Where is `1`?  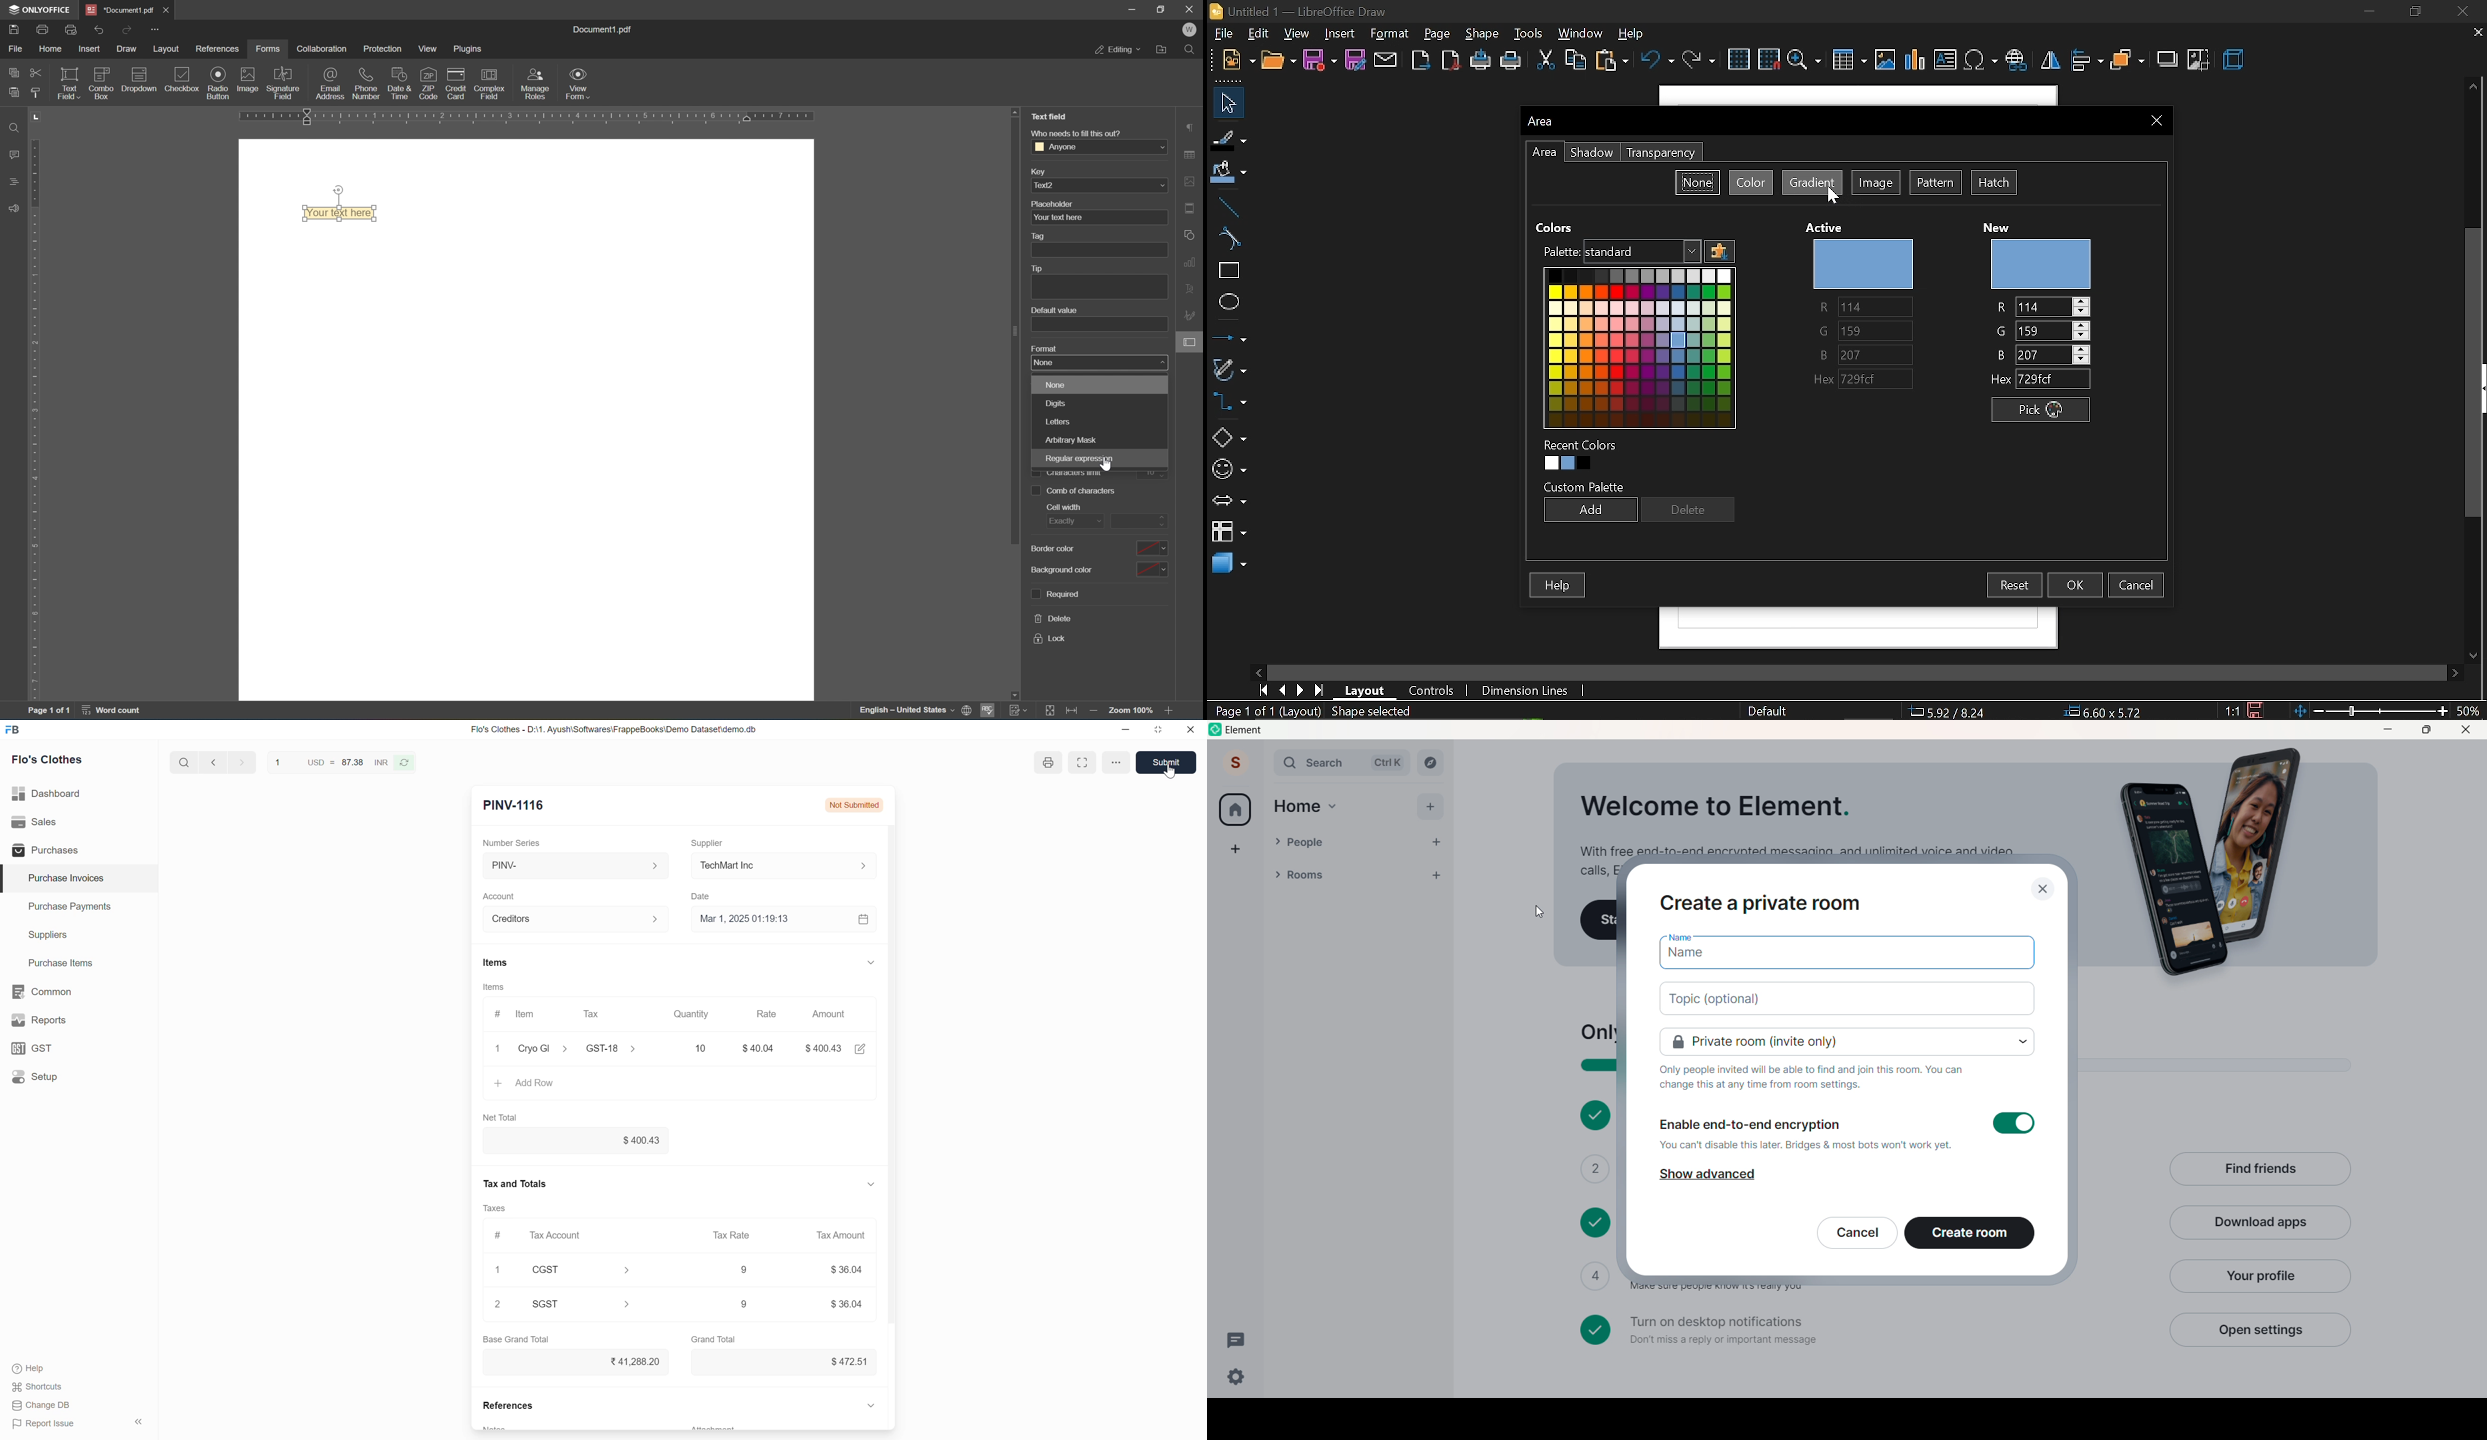 1 is located at coordinates (501, 1268).